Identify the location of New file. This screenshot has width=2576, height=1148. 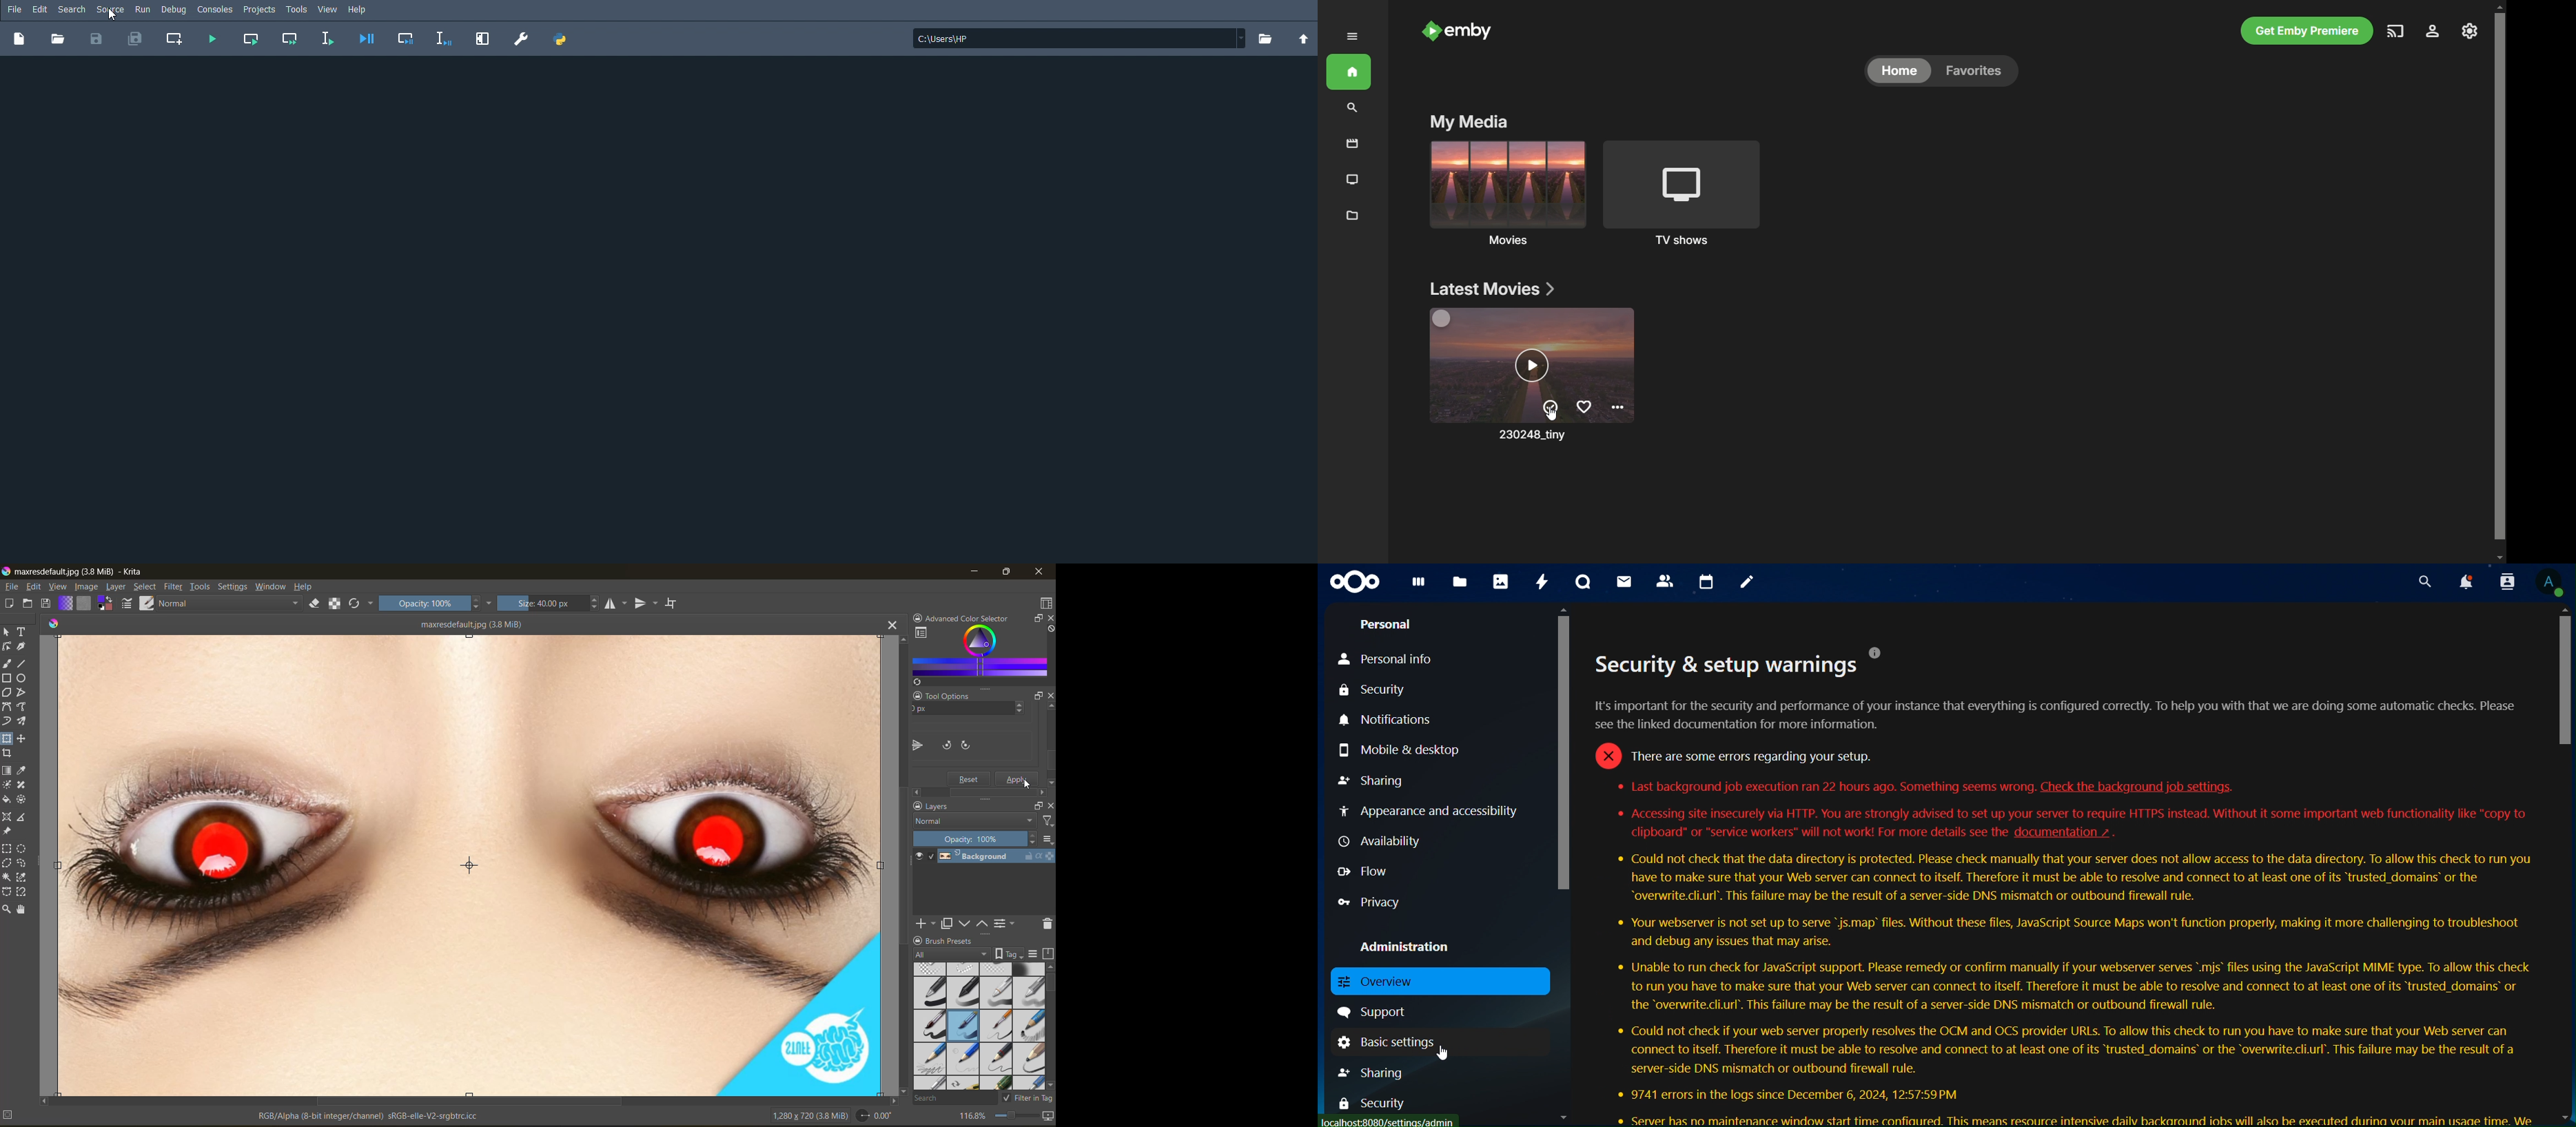
(19, 39).